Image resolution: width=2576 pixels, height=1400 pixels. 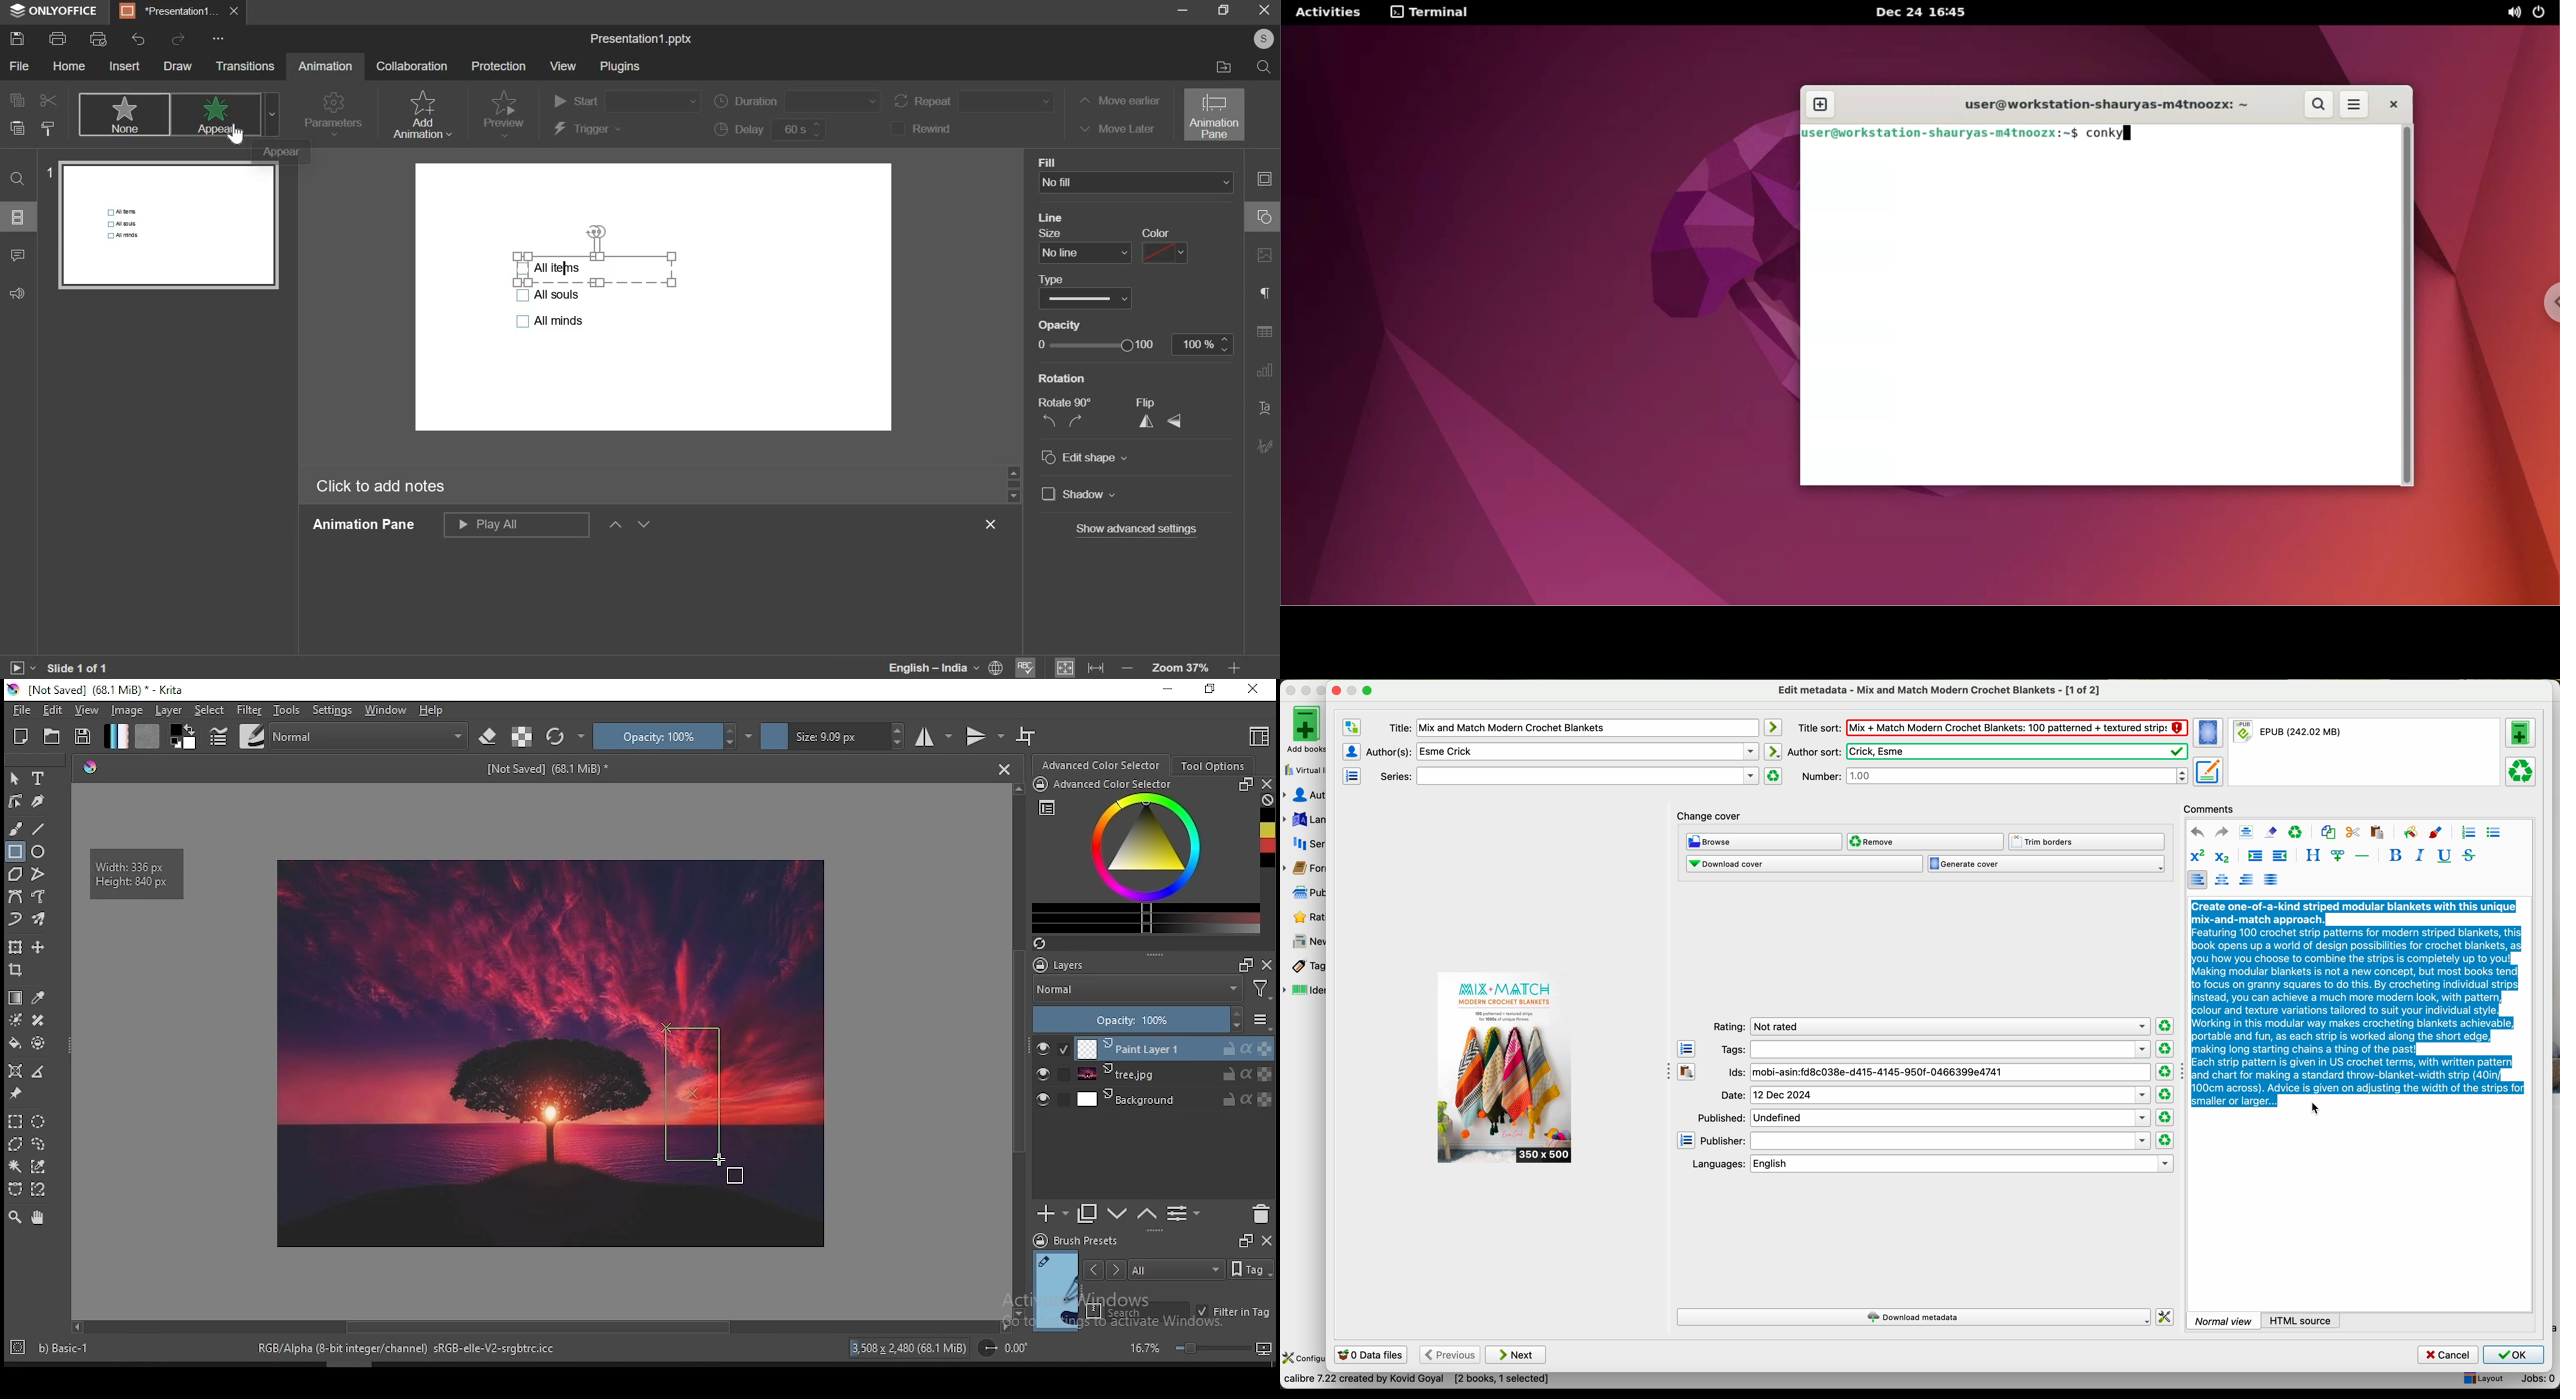 I want to click on data, so click(x=1416, y=1381).